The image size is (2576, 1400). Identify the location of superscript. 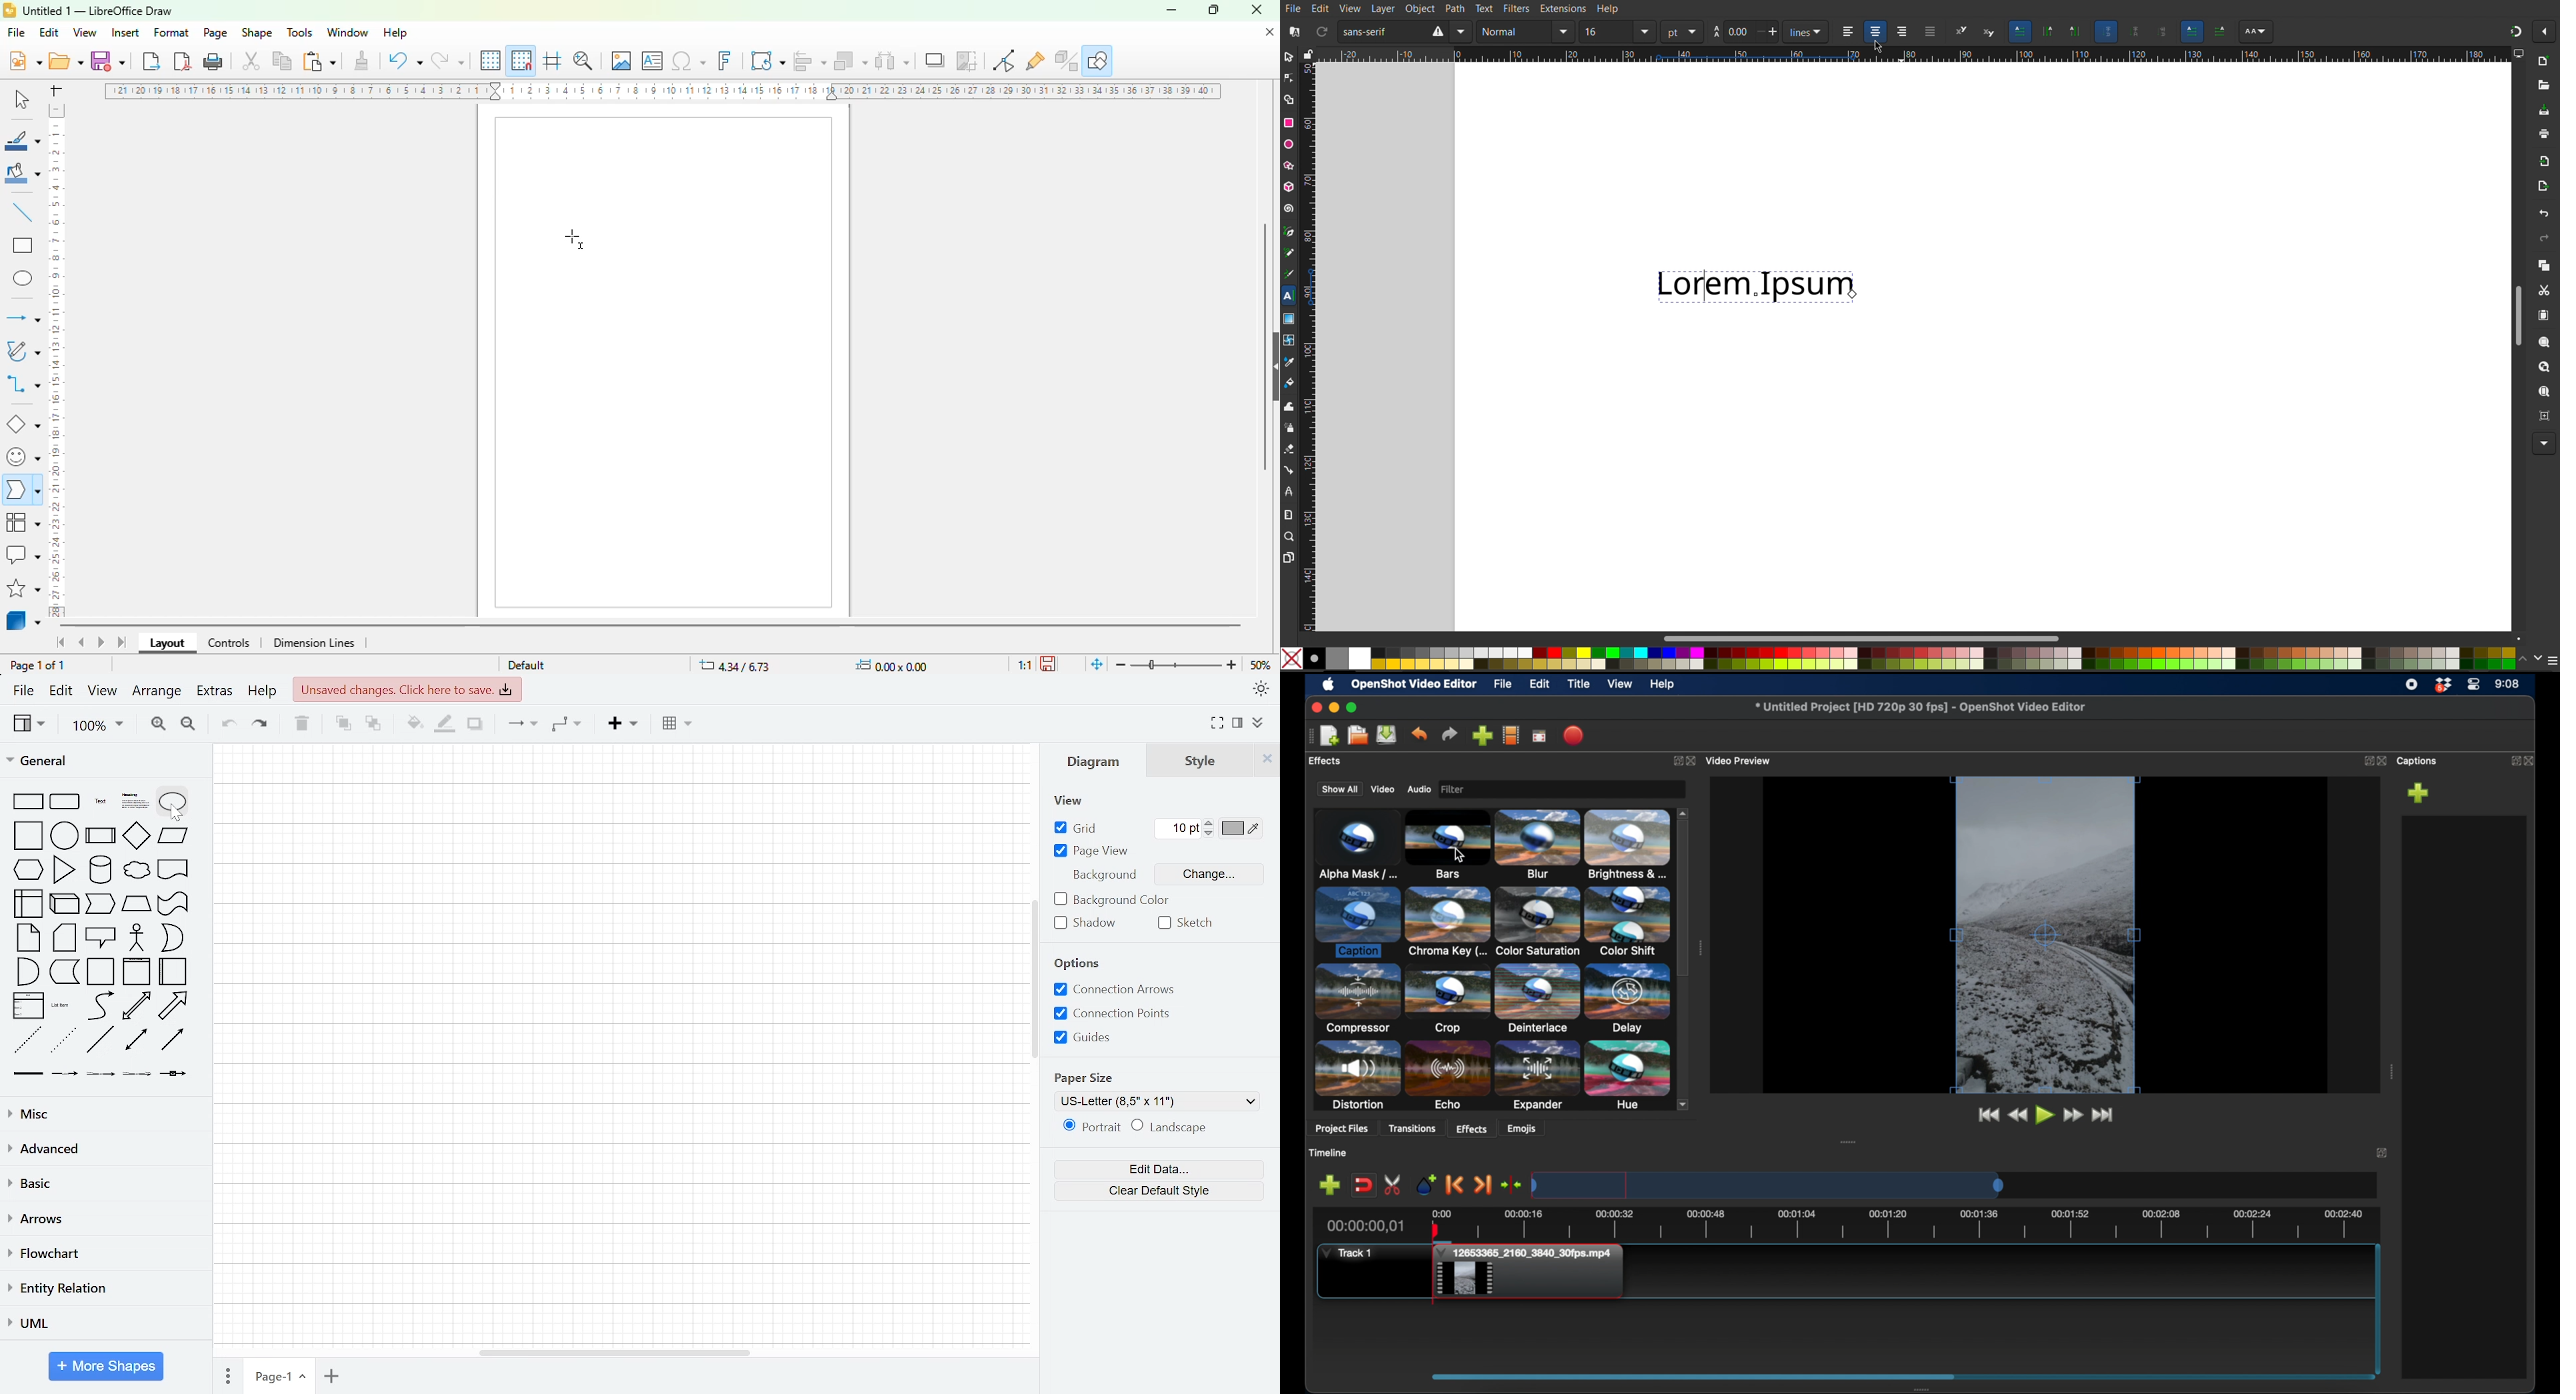
(1963, 33).